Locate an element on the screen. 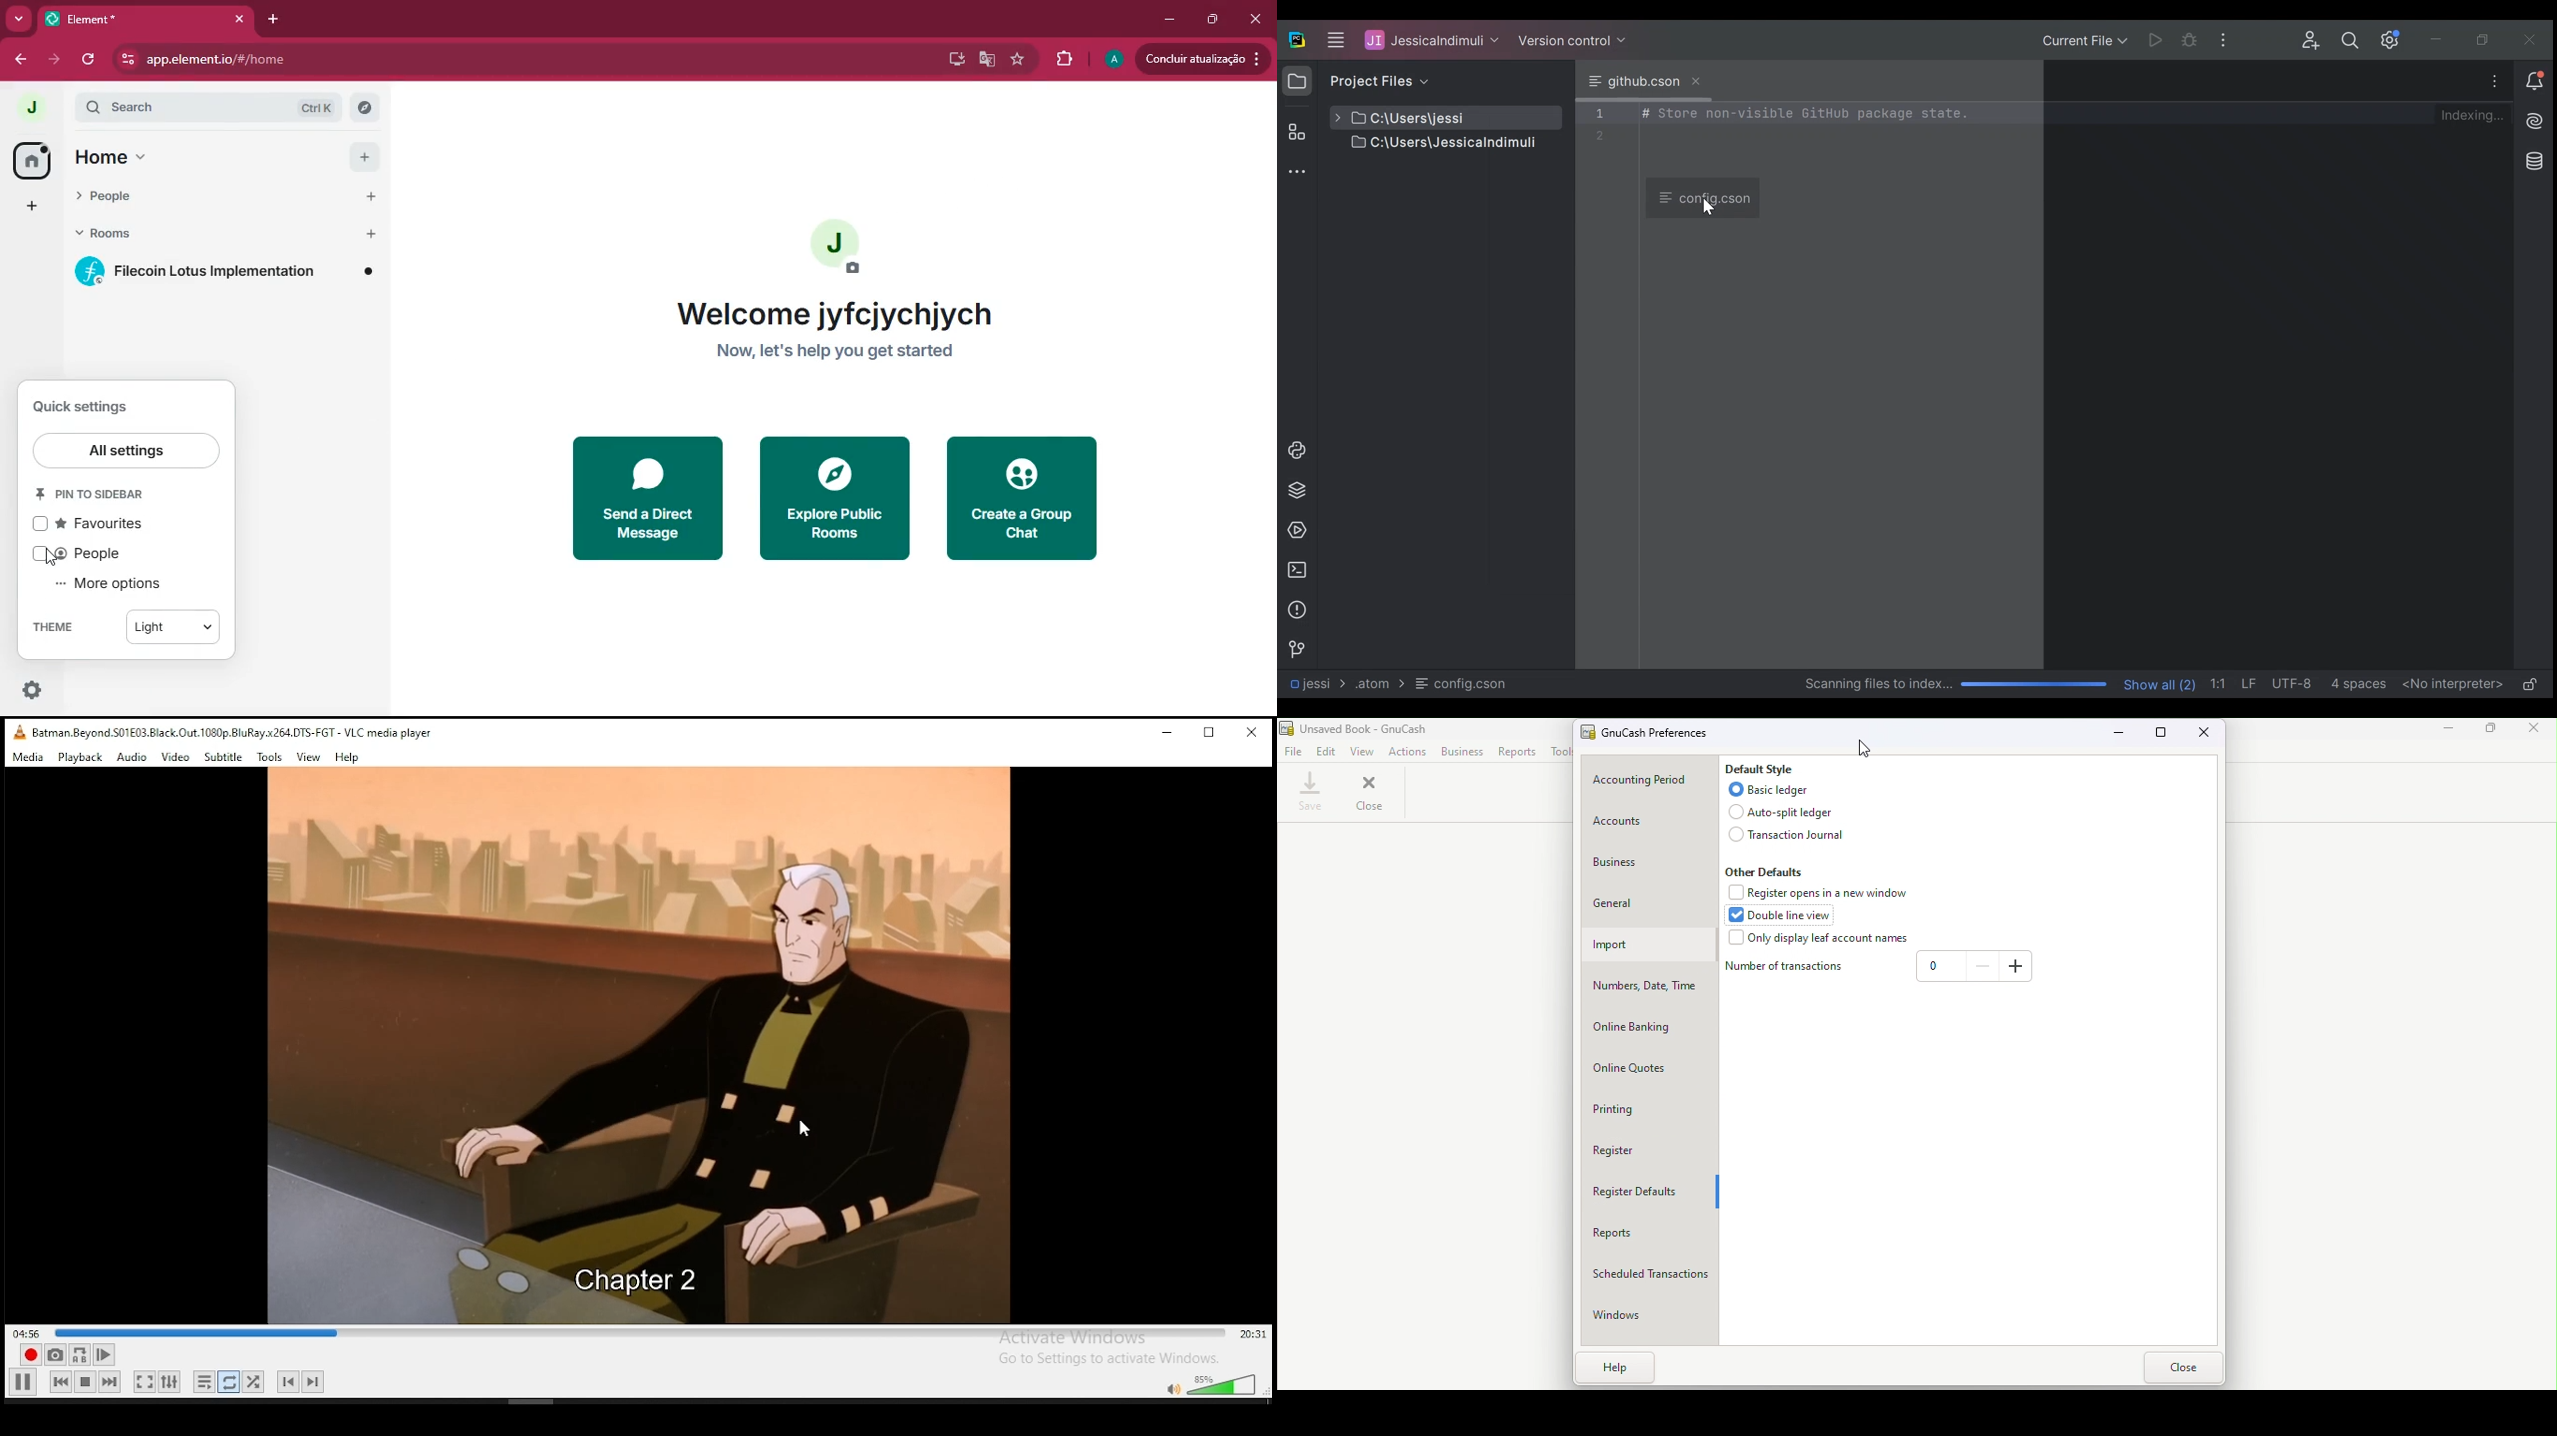 This screenshot has height=1456, width=2576. Playback is located at coordinates (81, 758).